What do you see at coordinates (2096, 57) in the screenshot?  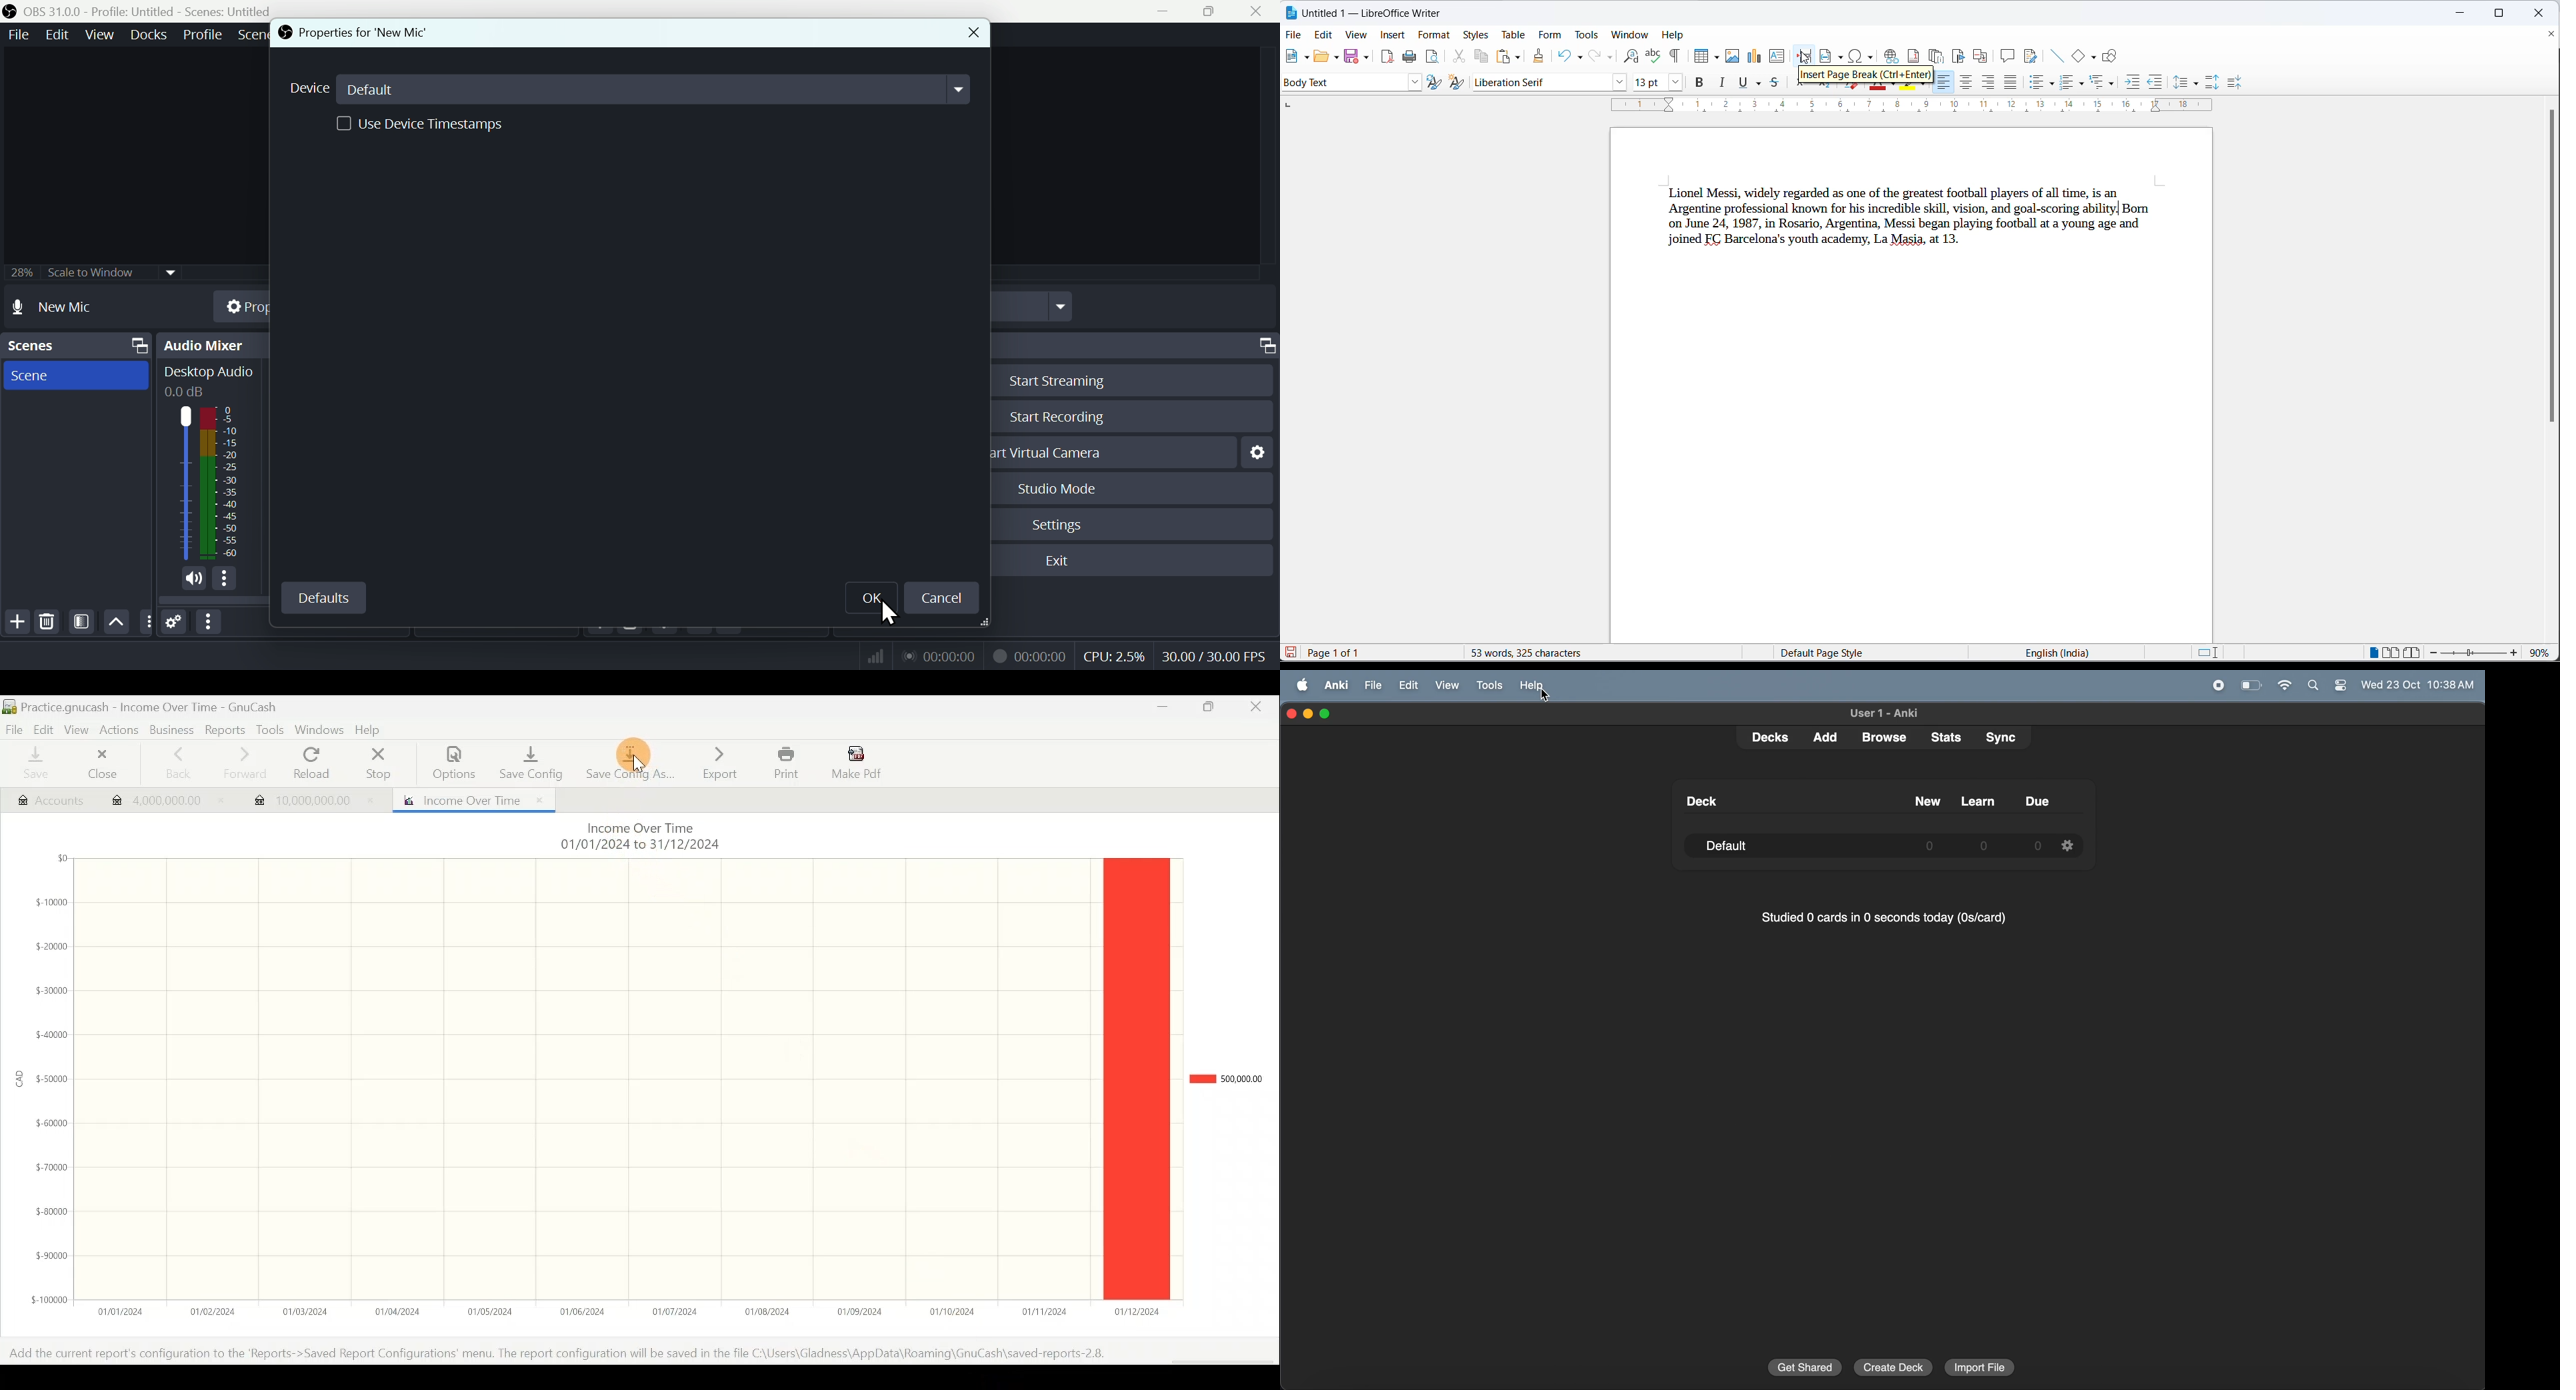 I see `basic shapes` at bounding box center [2096, 57].